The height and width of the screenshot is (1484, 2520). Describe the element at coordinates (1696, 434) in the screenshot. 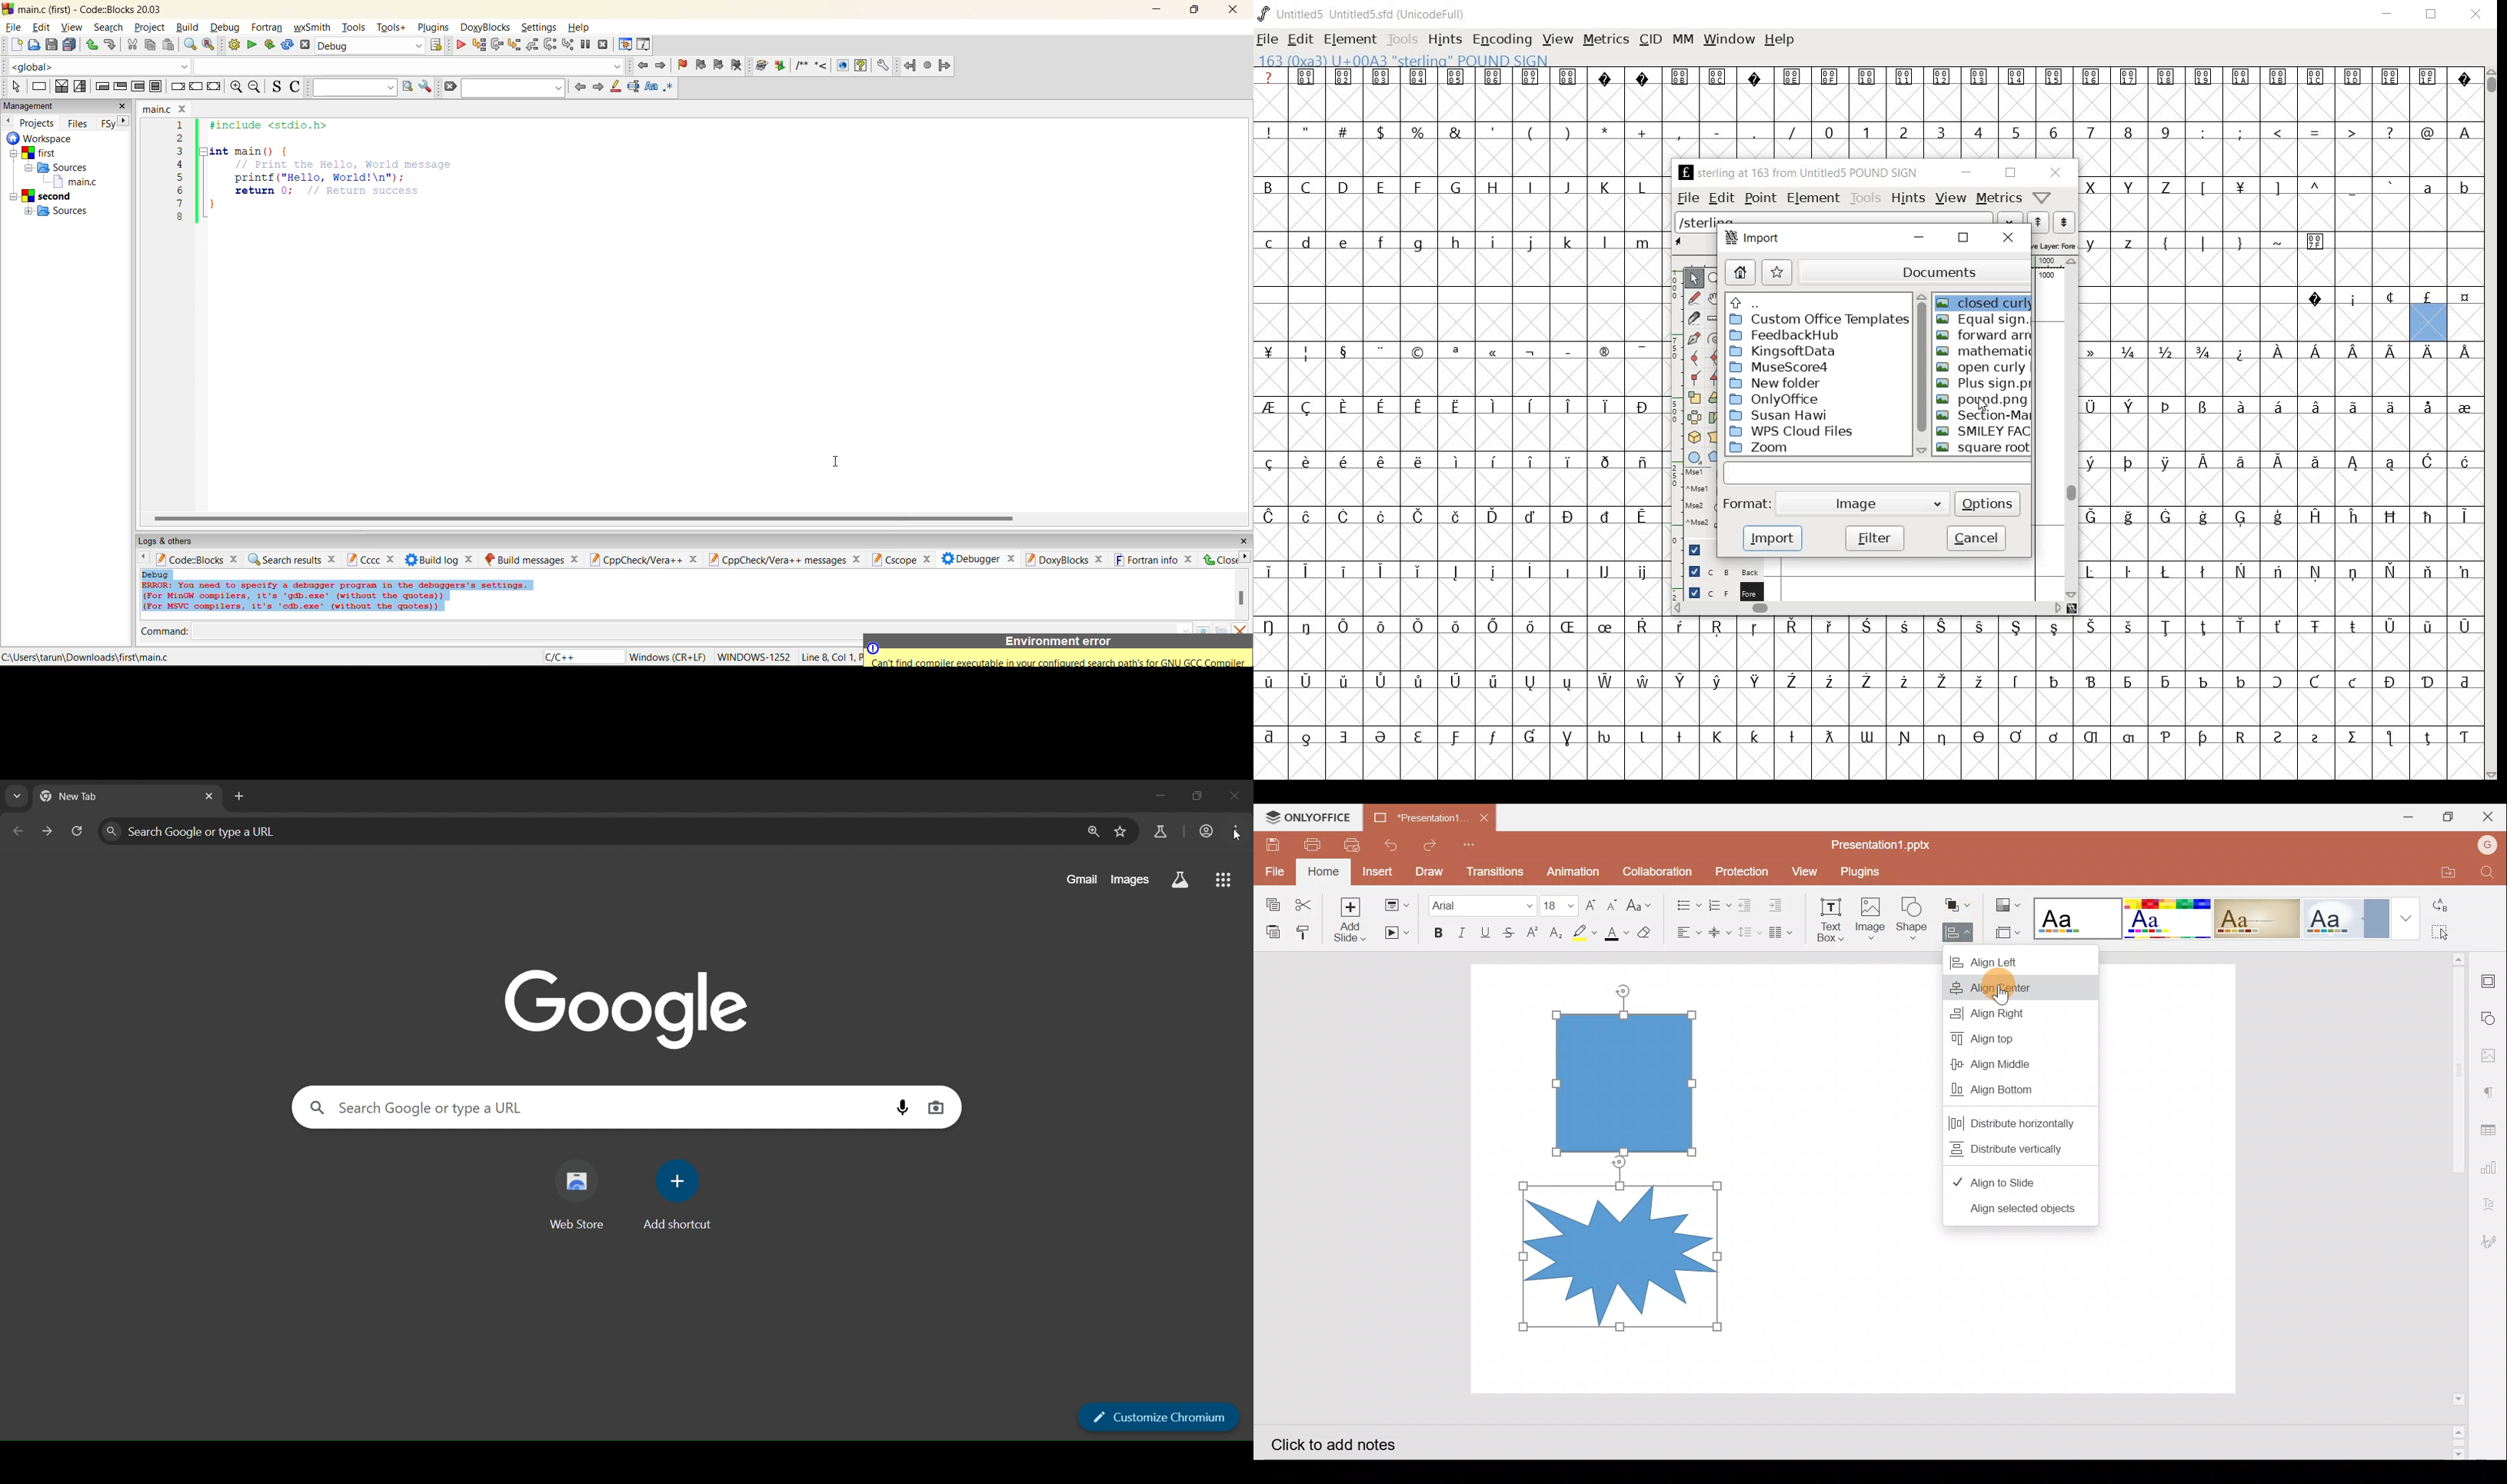

I see `3D rotate` at that location.